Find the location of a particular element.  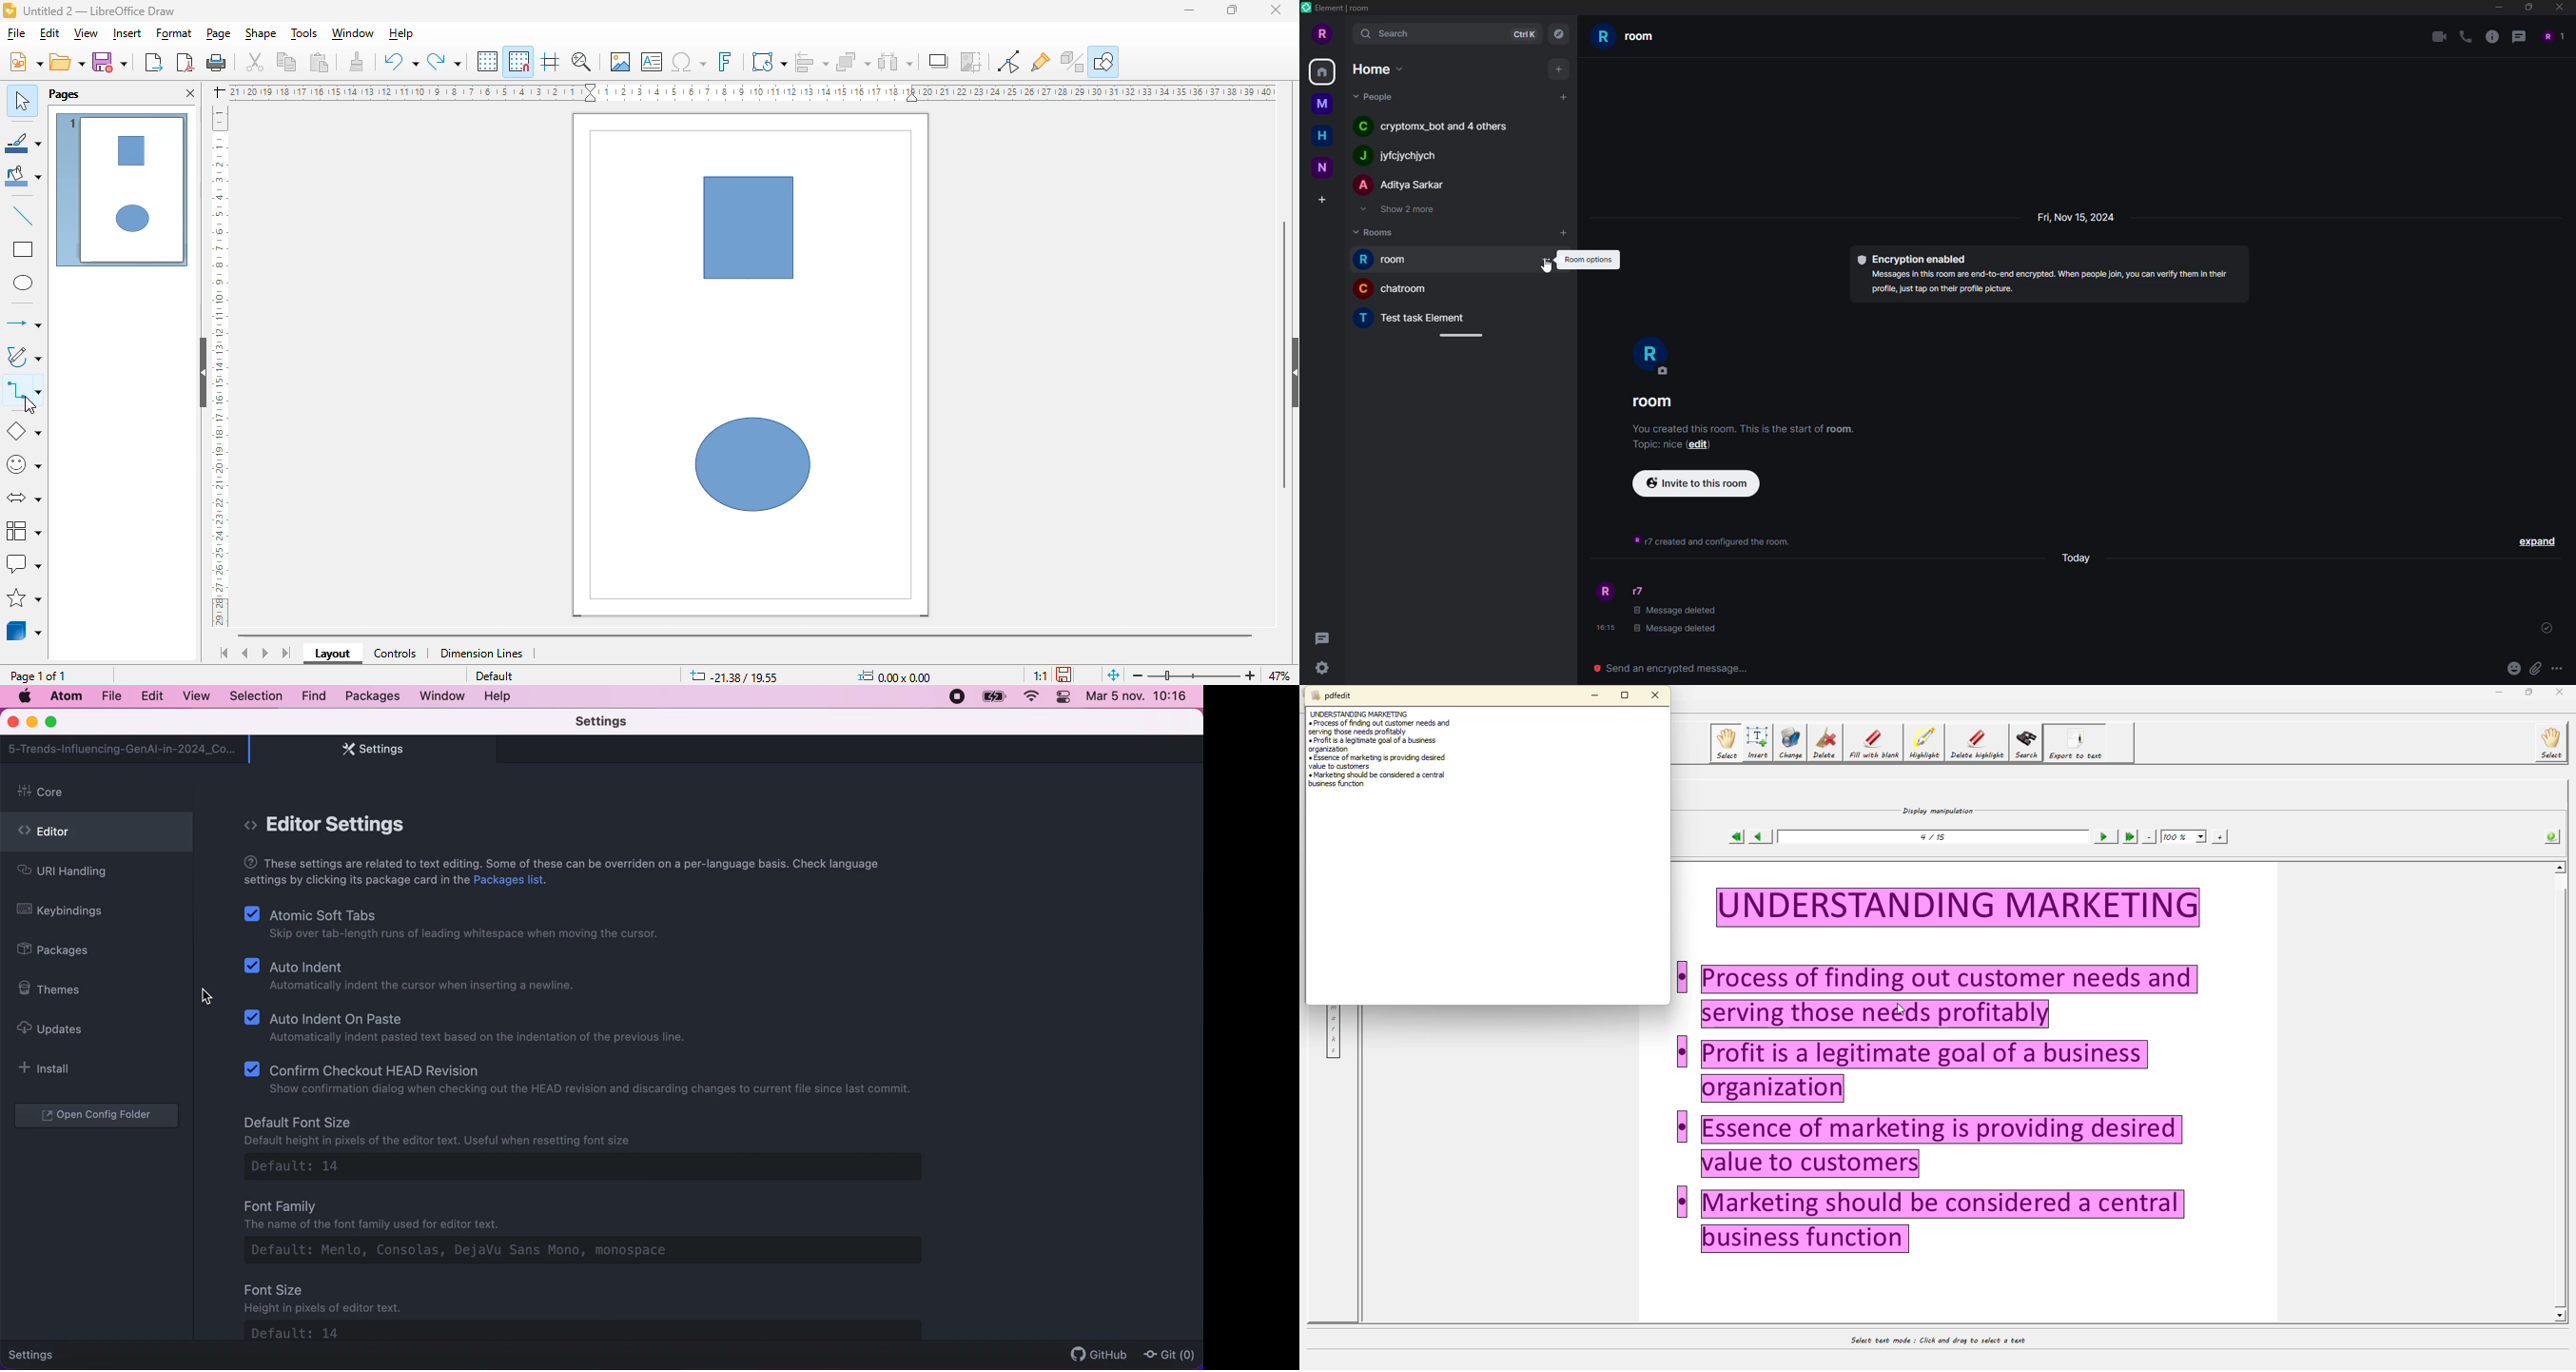

threads is located at coordinates (2518, 37).